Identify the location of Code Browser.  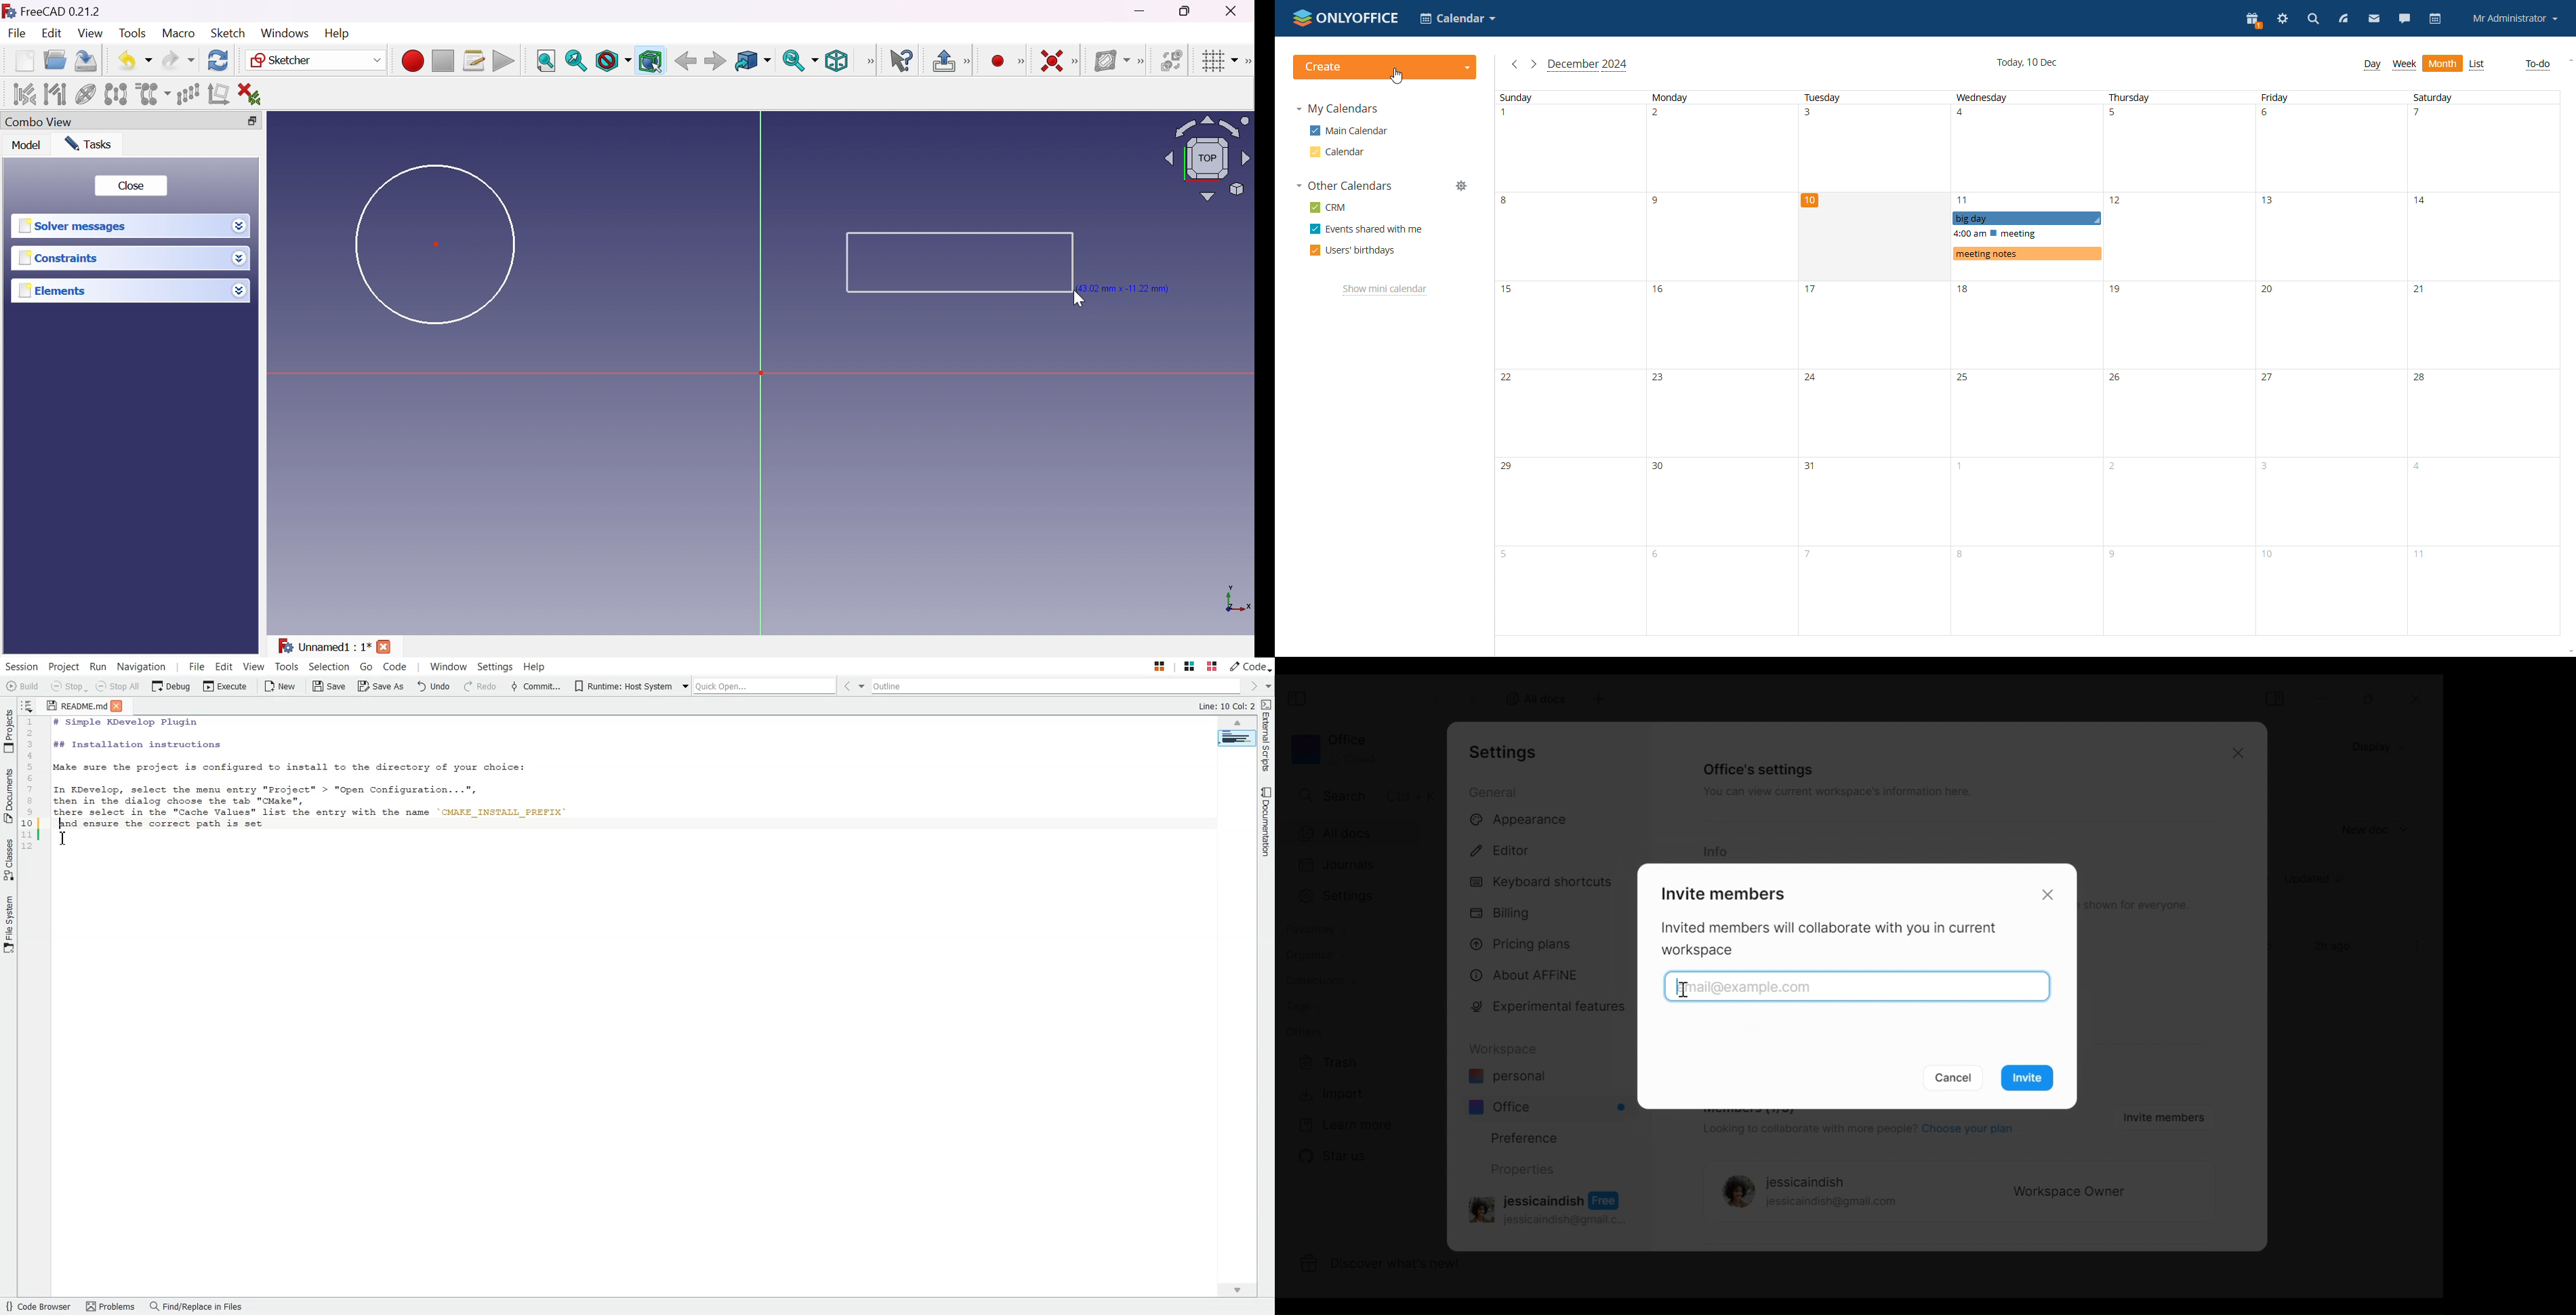
(39, 1306).